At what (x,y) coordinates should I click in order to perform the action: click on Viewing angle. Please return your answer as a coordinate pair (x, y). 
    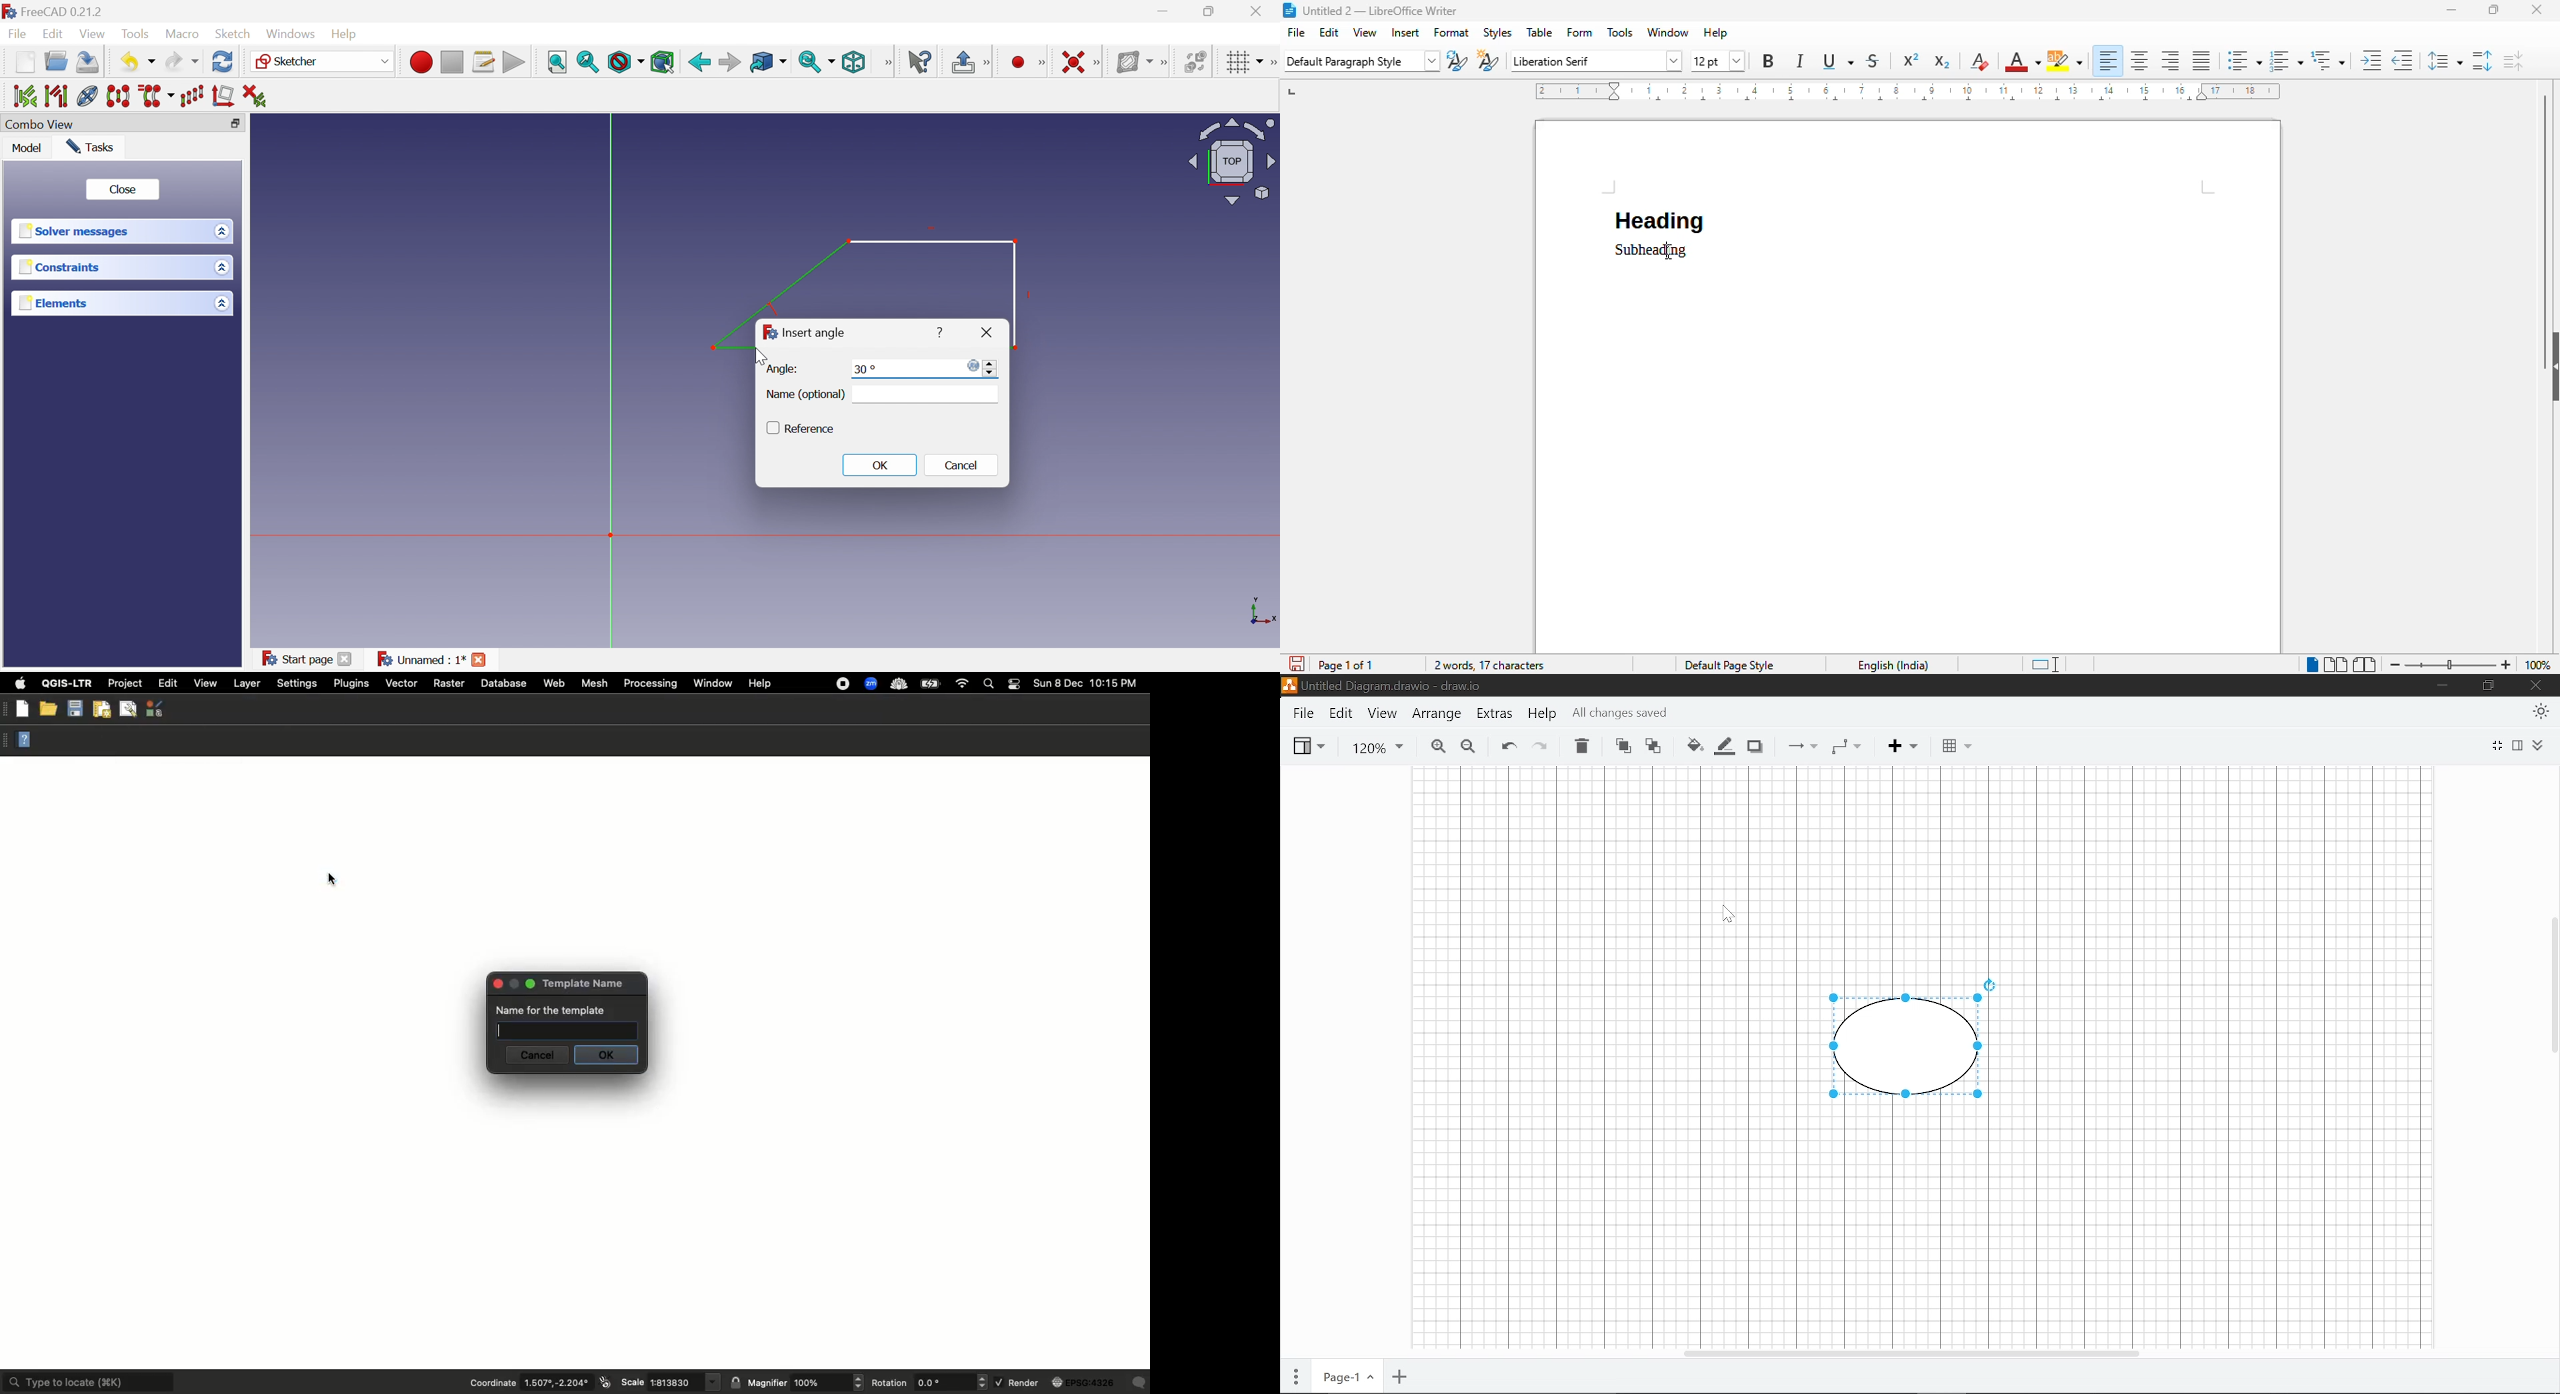
    Looking at the image, I should click on (1232, 160).